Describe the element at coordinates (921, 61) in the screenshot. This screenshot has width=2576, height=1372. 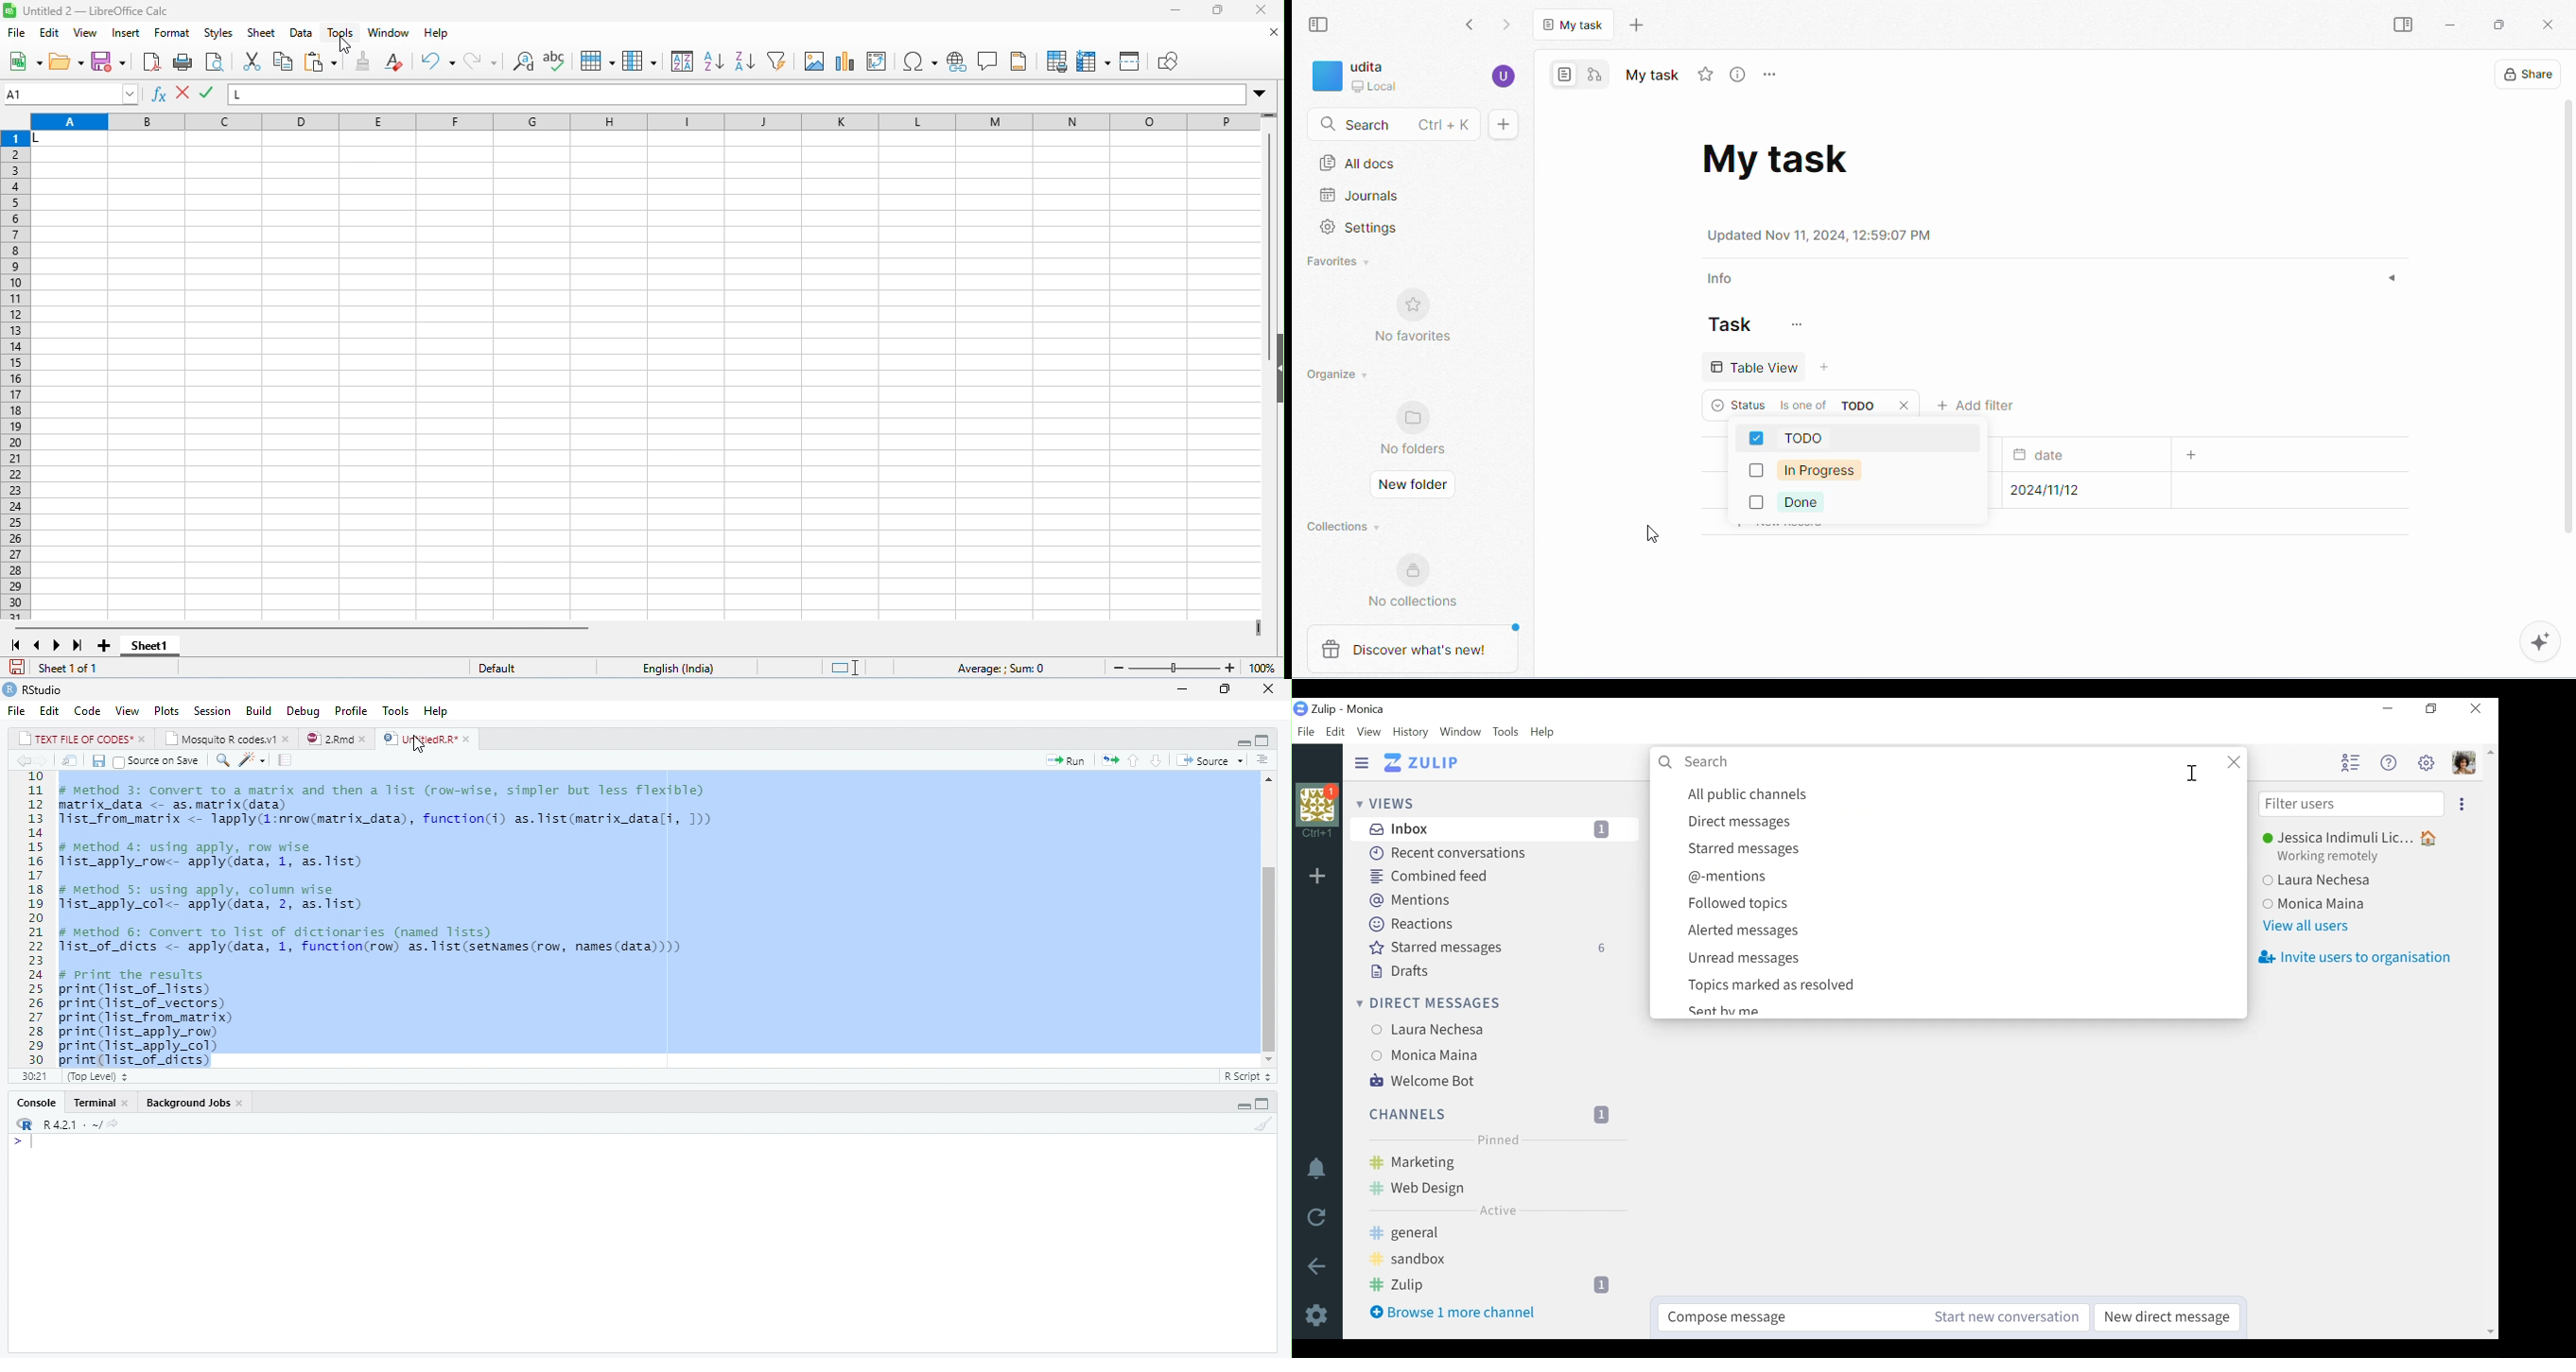
I see `insert special characters` at that location.